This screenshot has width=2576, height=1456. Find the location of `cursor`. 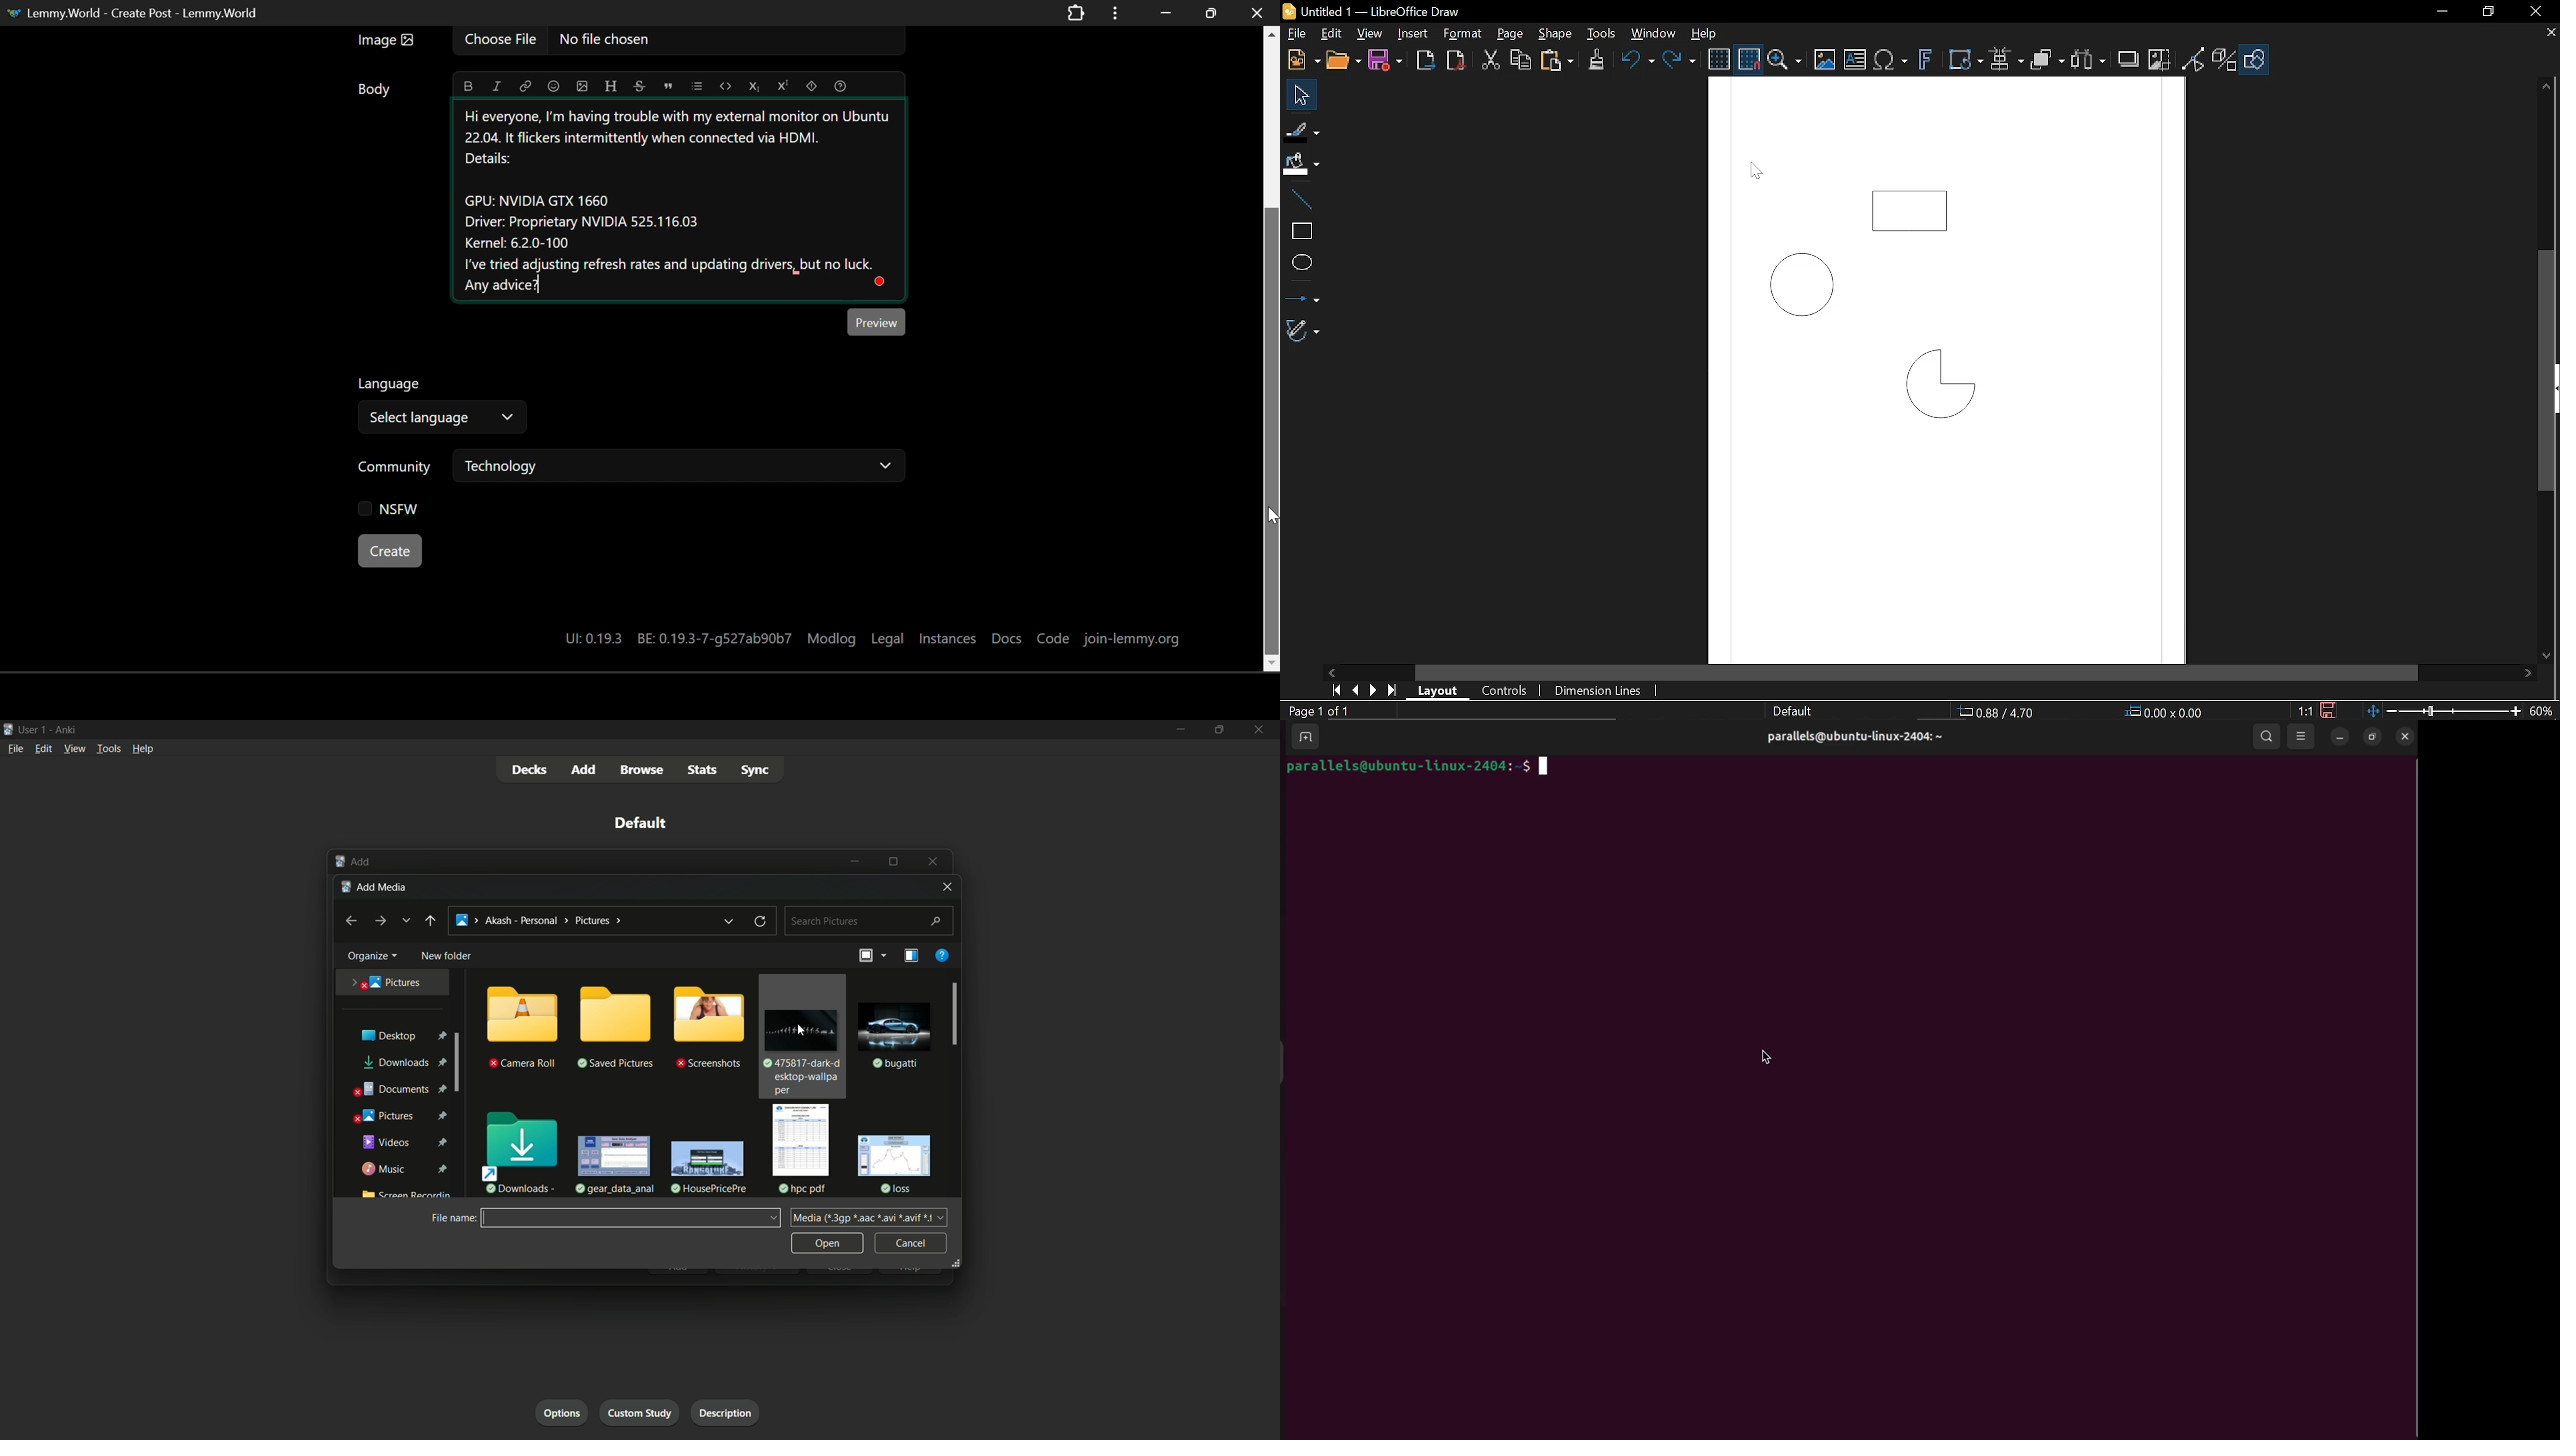

cursor is located at coordinates (805, 1029).